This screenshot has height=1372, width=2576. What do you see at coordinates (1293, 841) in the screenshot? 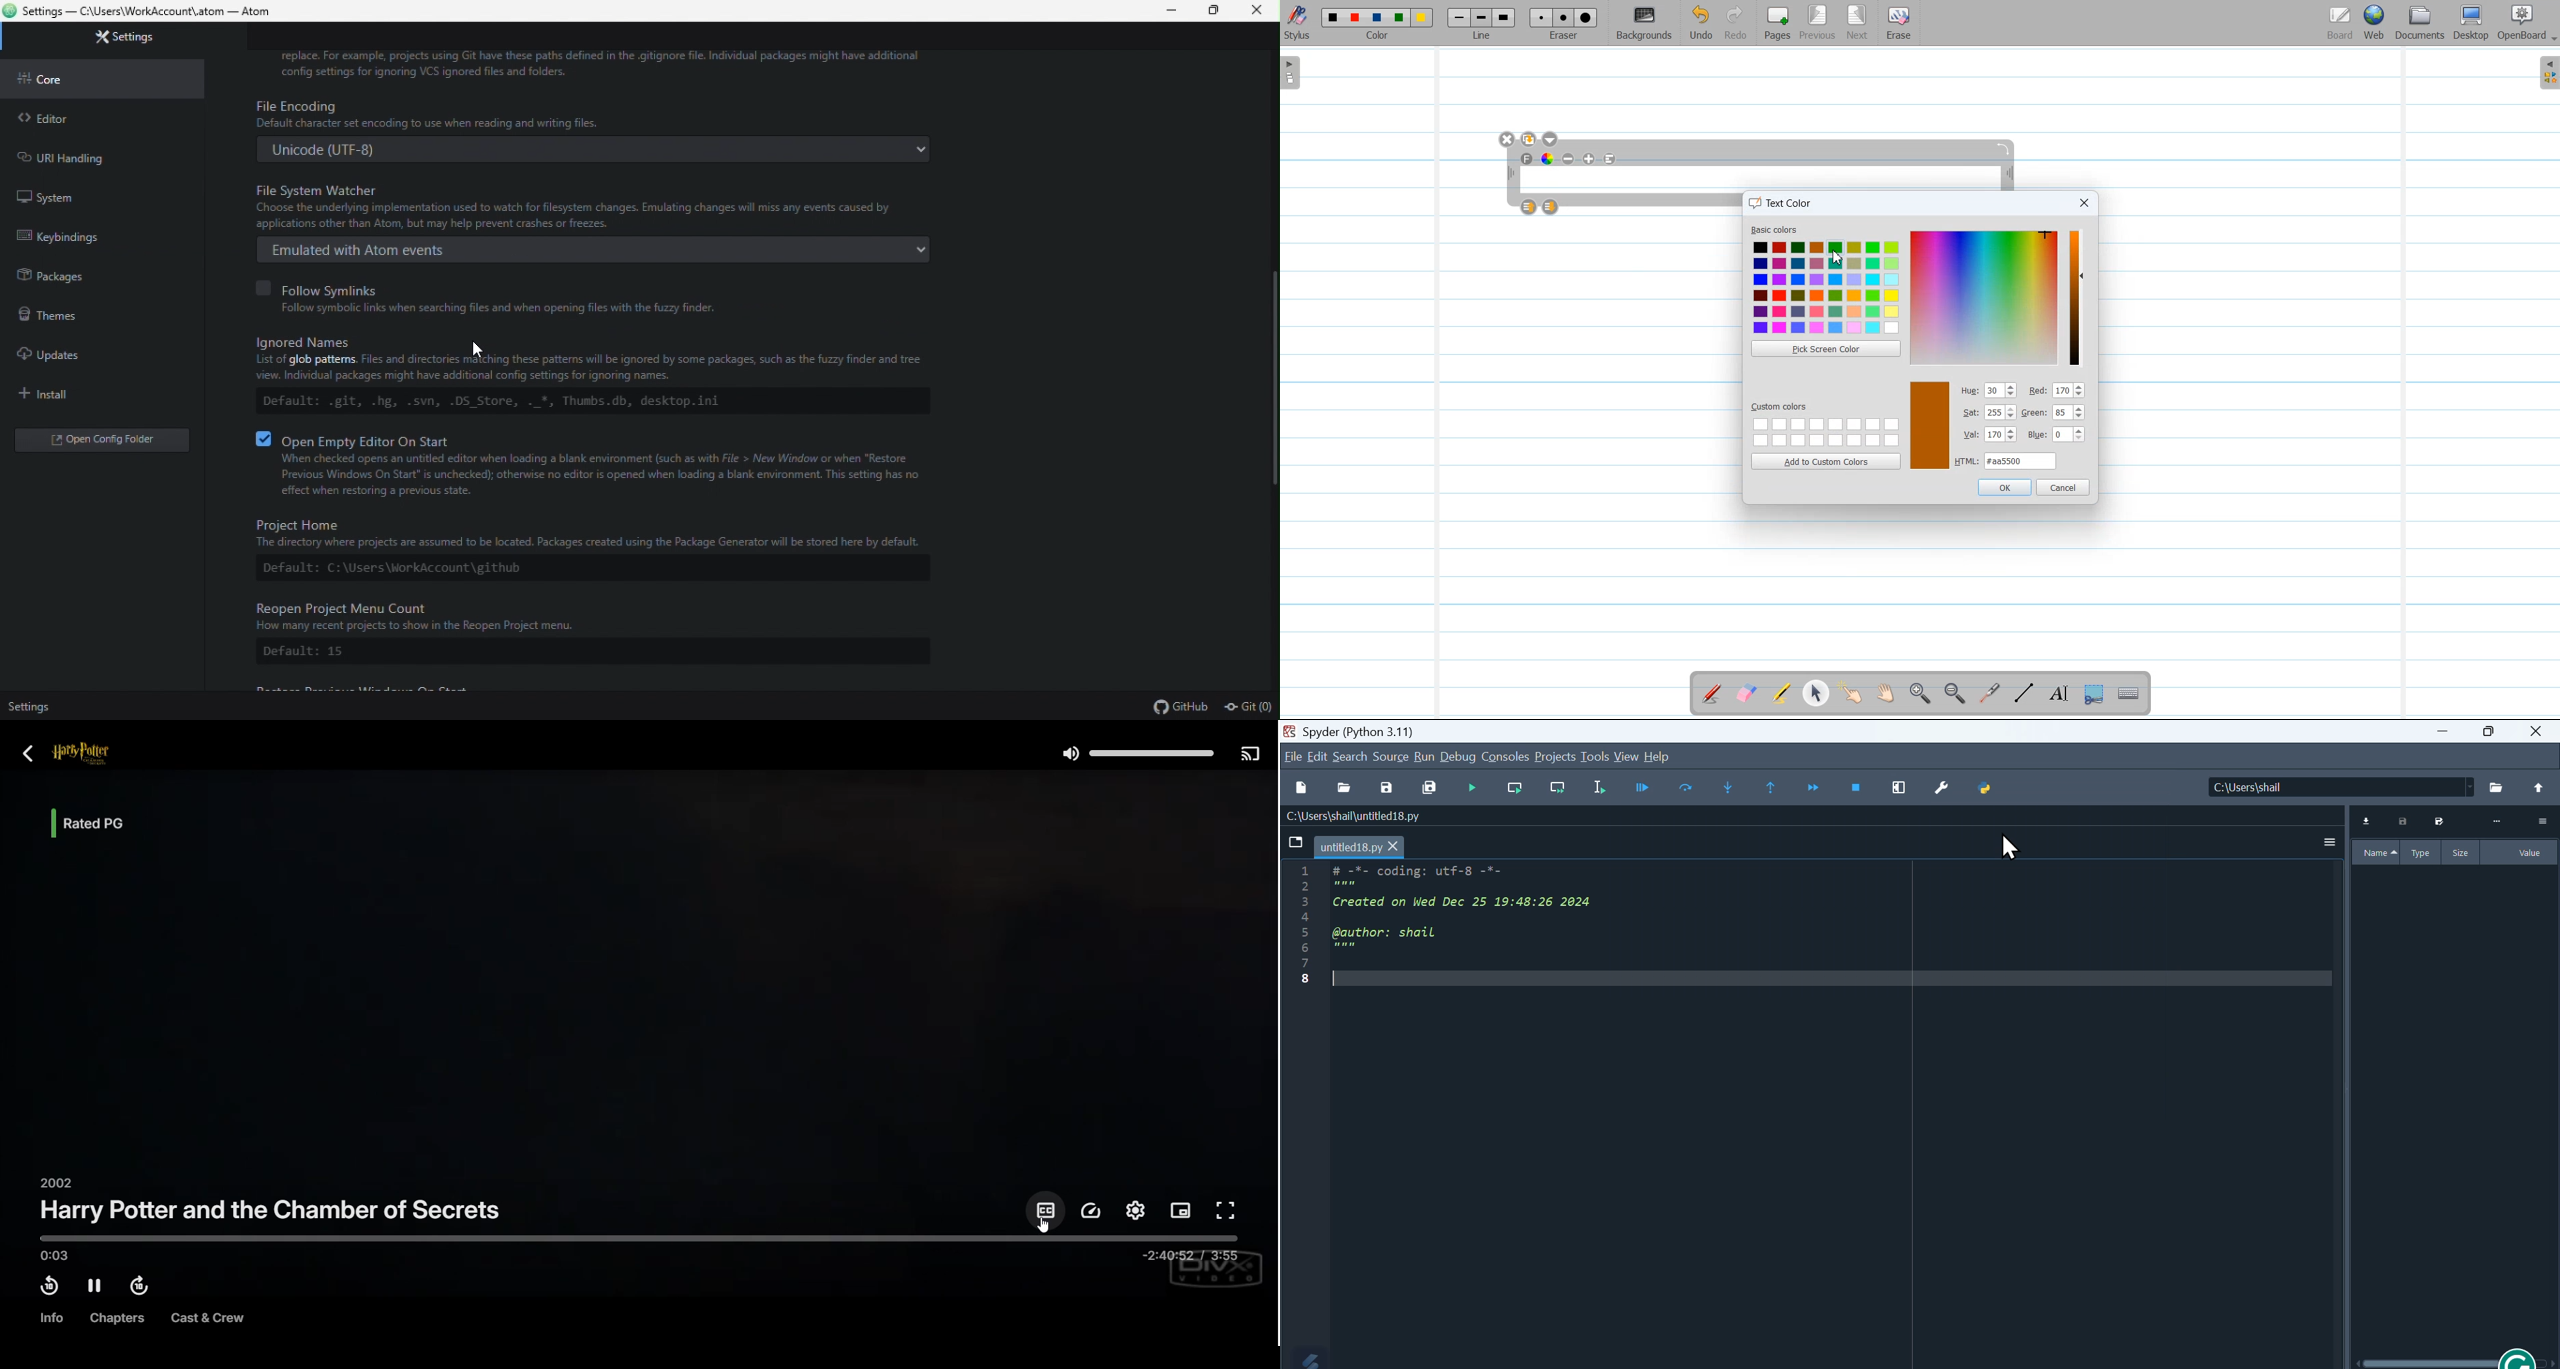
I see `files` at bounding box center [1293, 841].